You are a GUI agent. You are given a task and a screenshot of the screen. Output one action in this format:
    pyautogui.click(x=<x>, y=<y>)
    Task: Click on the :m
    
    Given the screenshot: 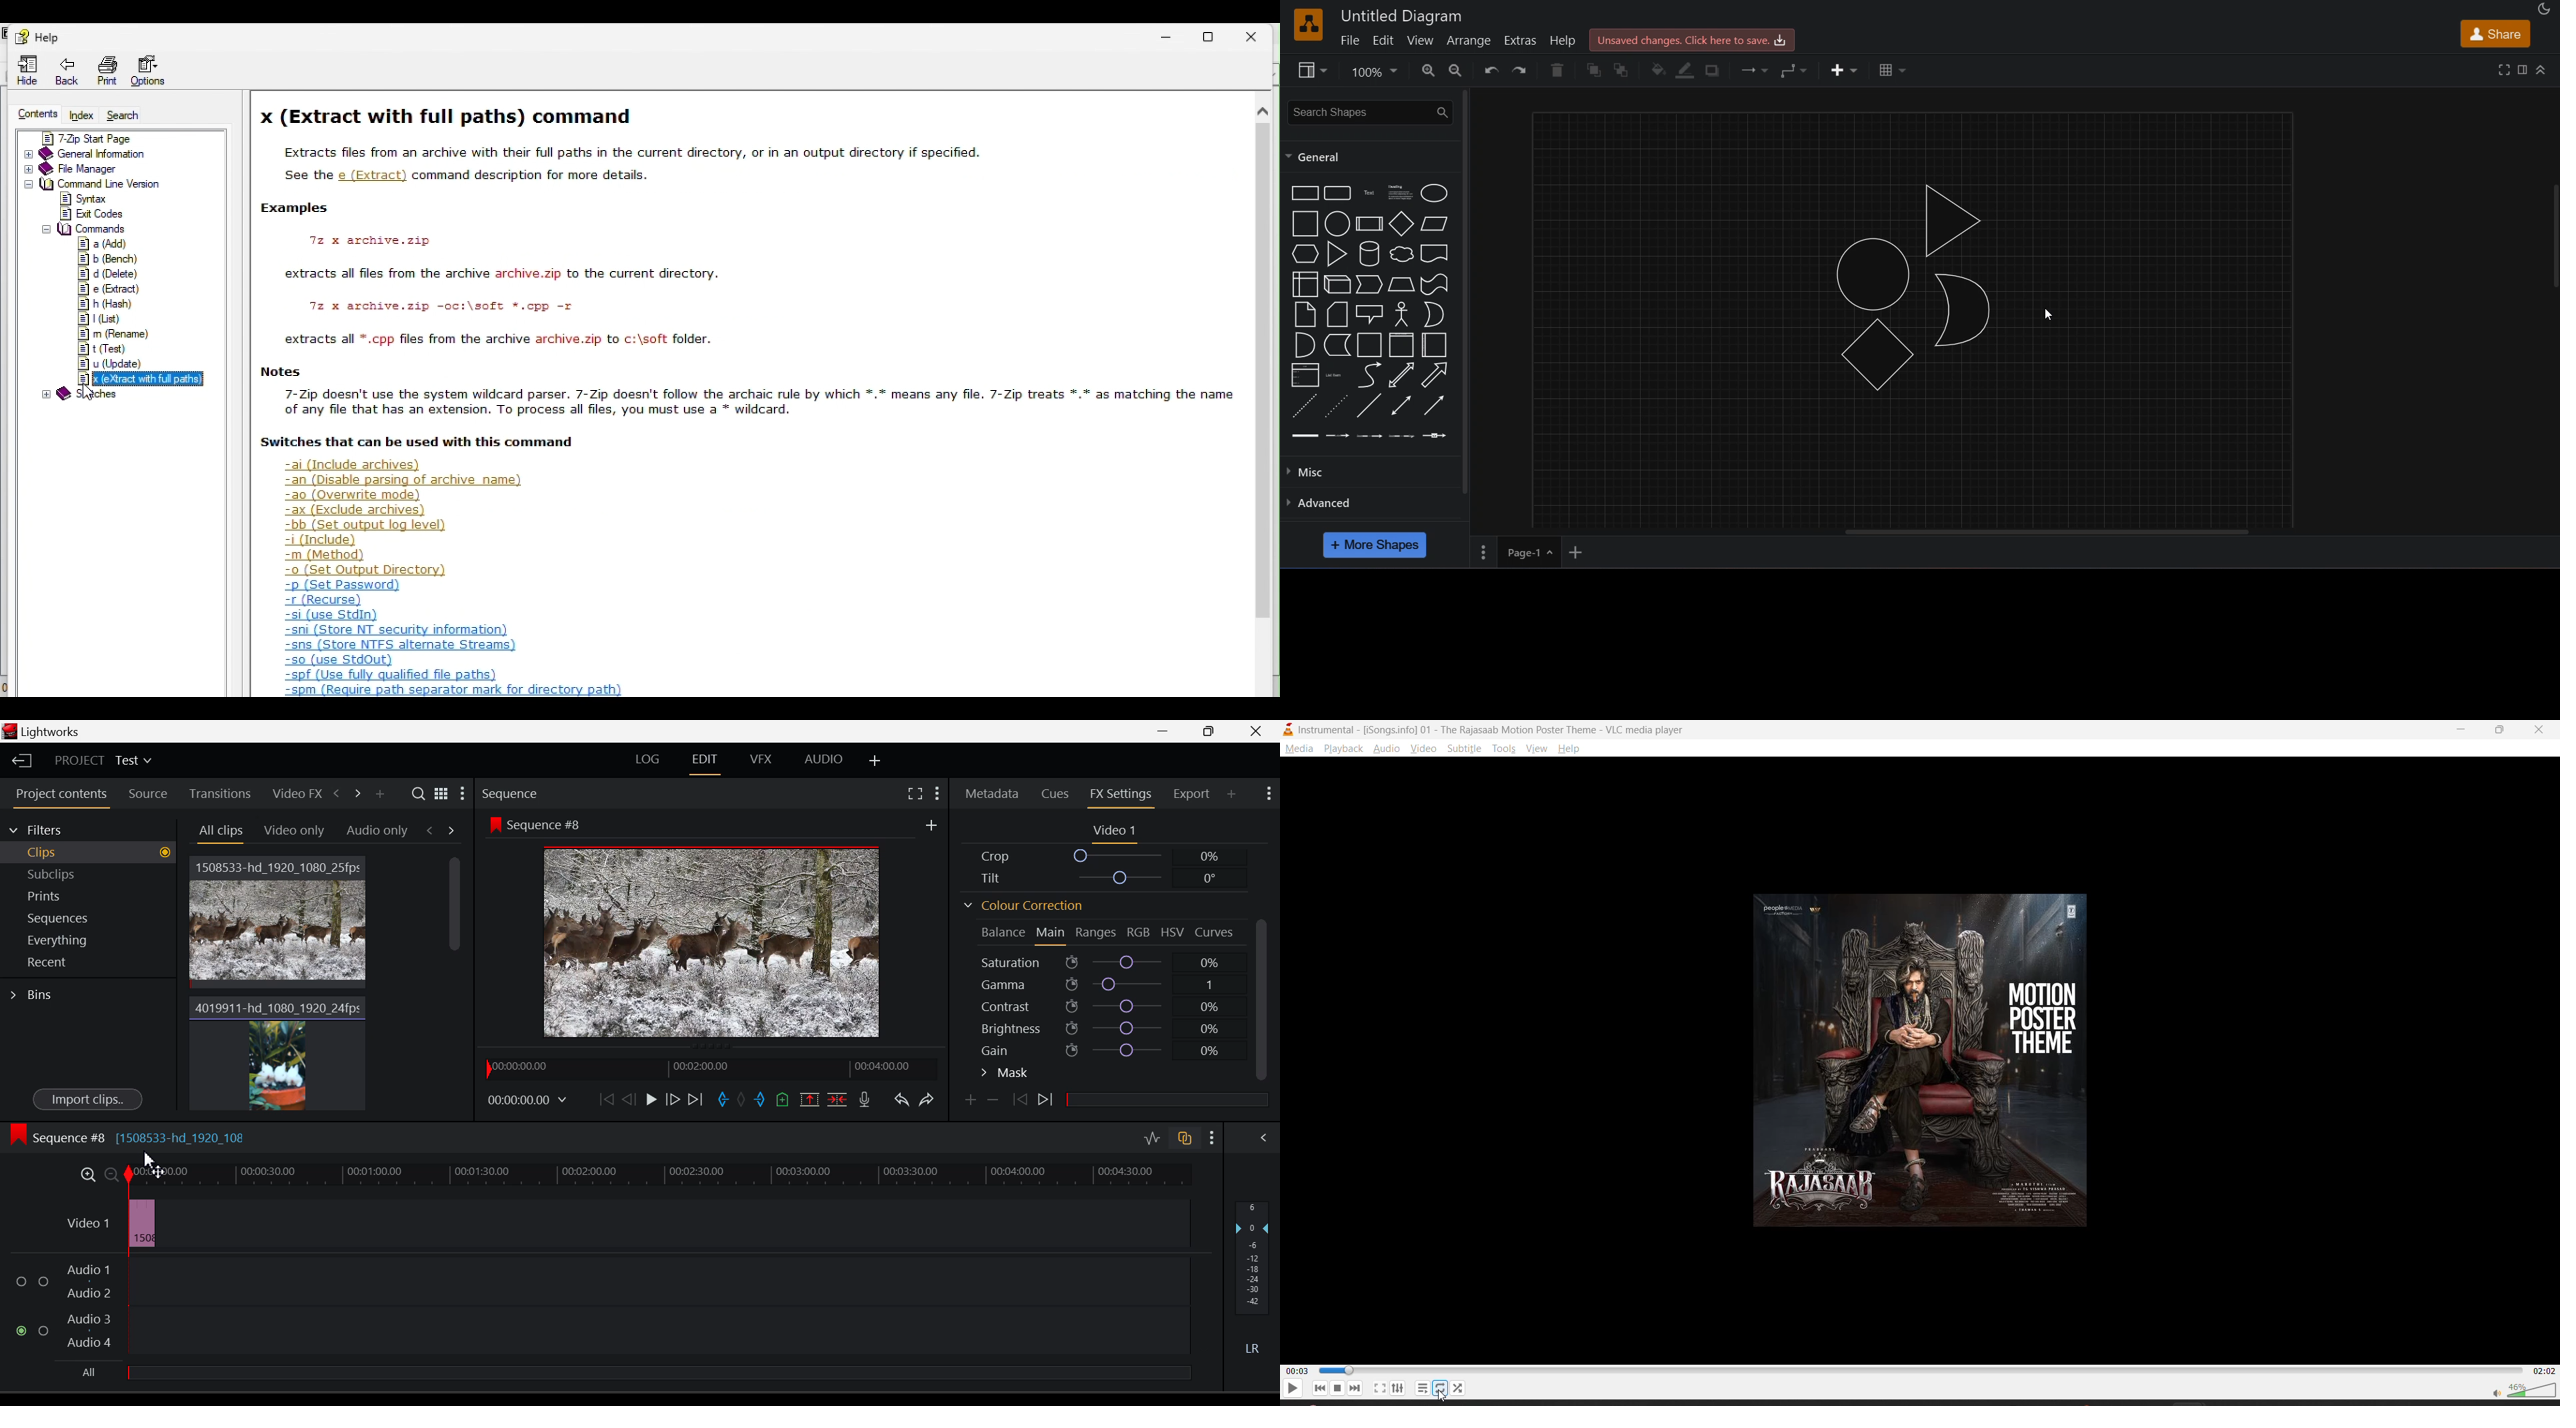 What is the action you would take?
    pyautogui.click(x=325, y=556)
    